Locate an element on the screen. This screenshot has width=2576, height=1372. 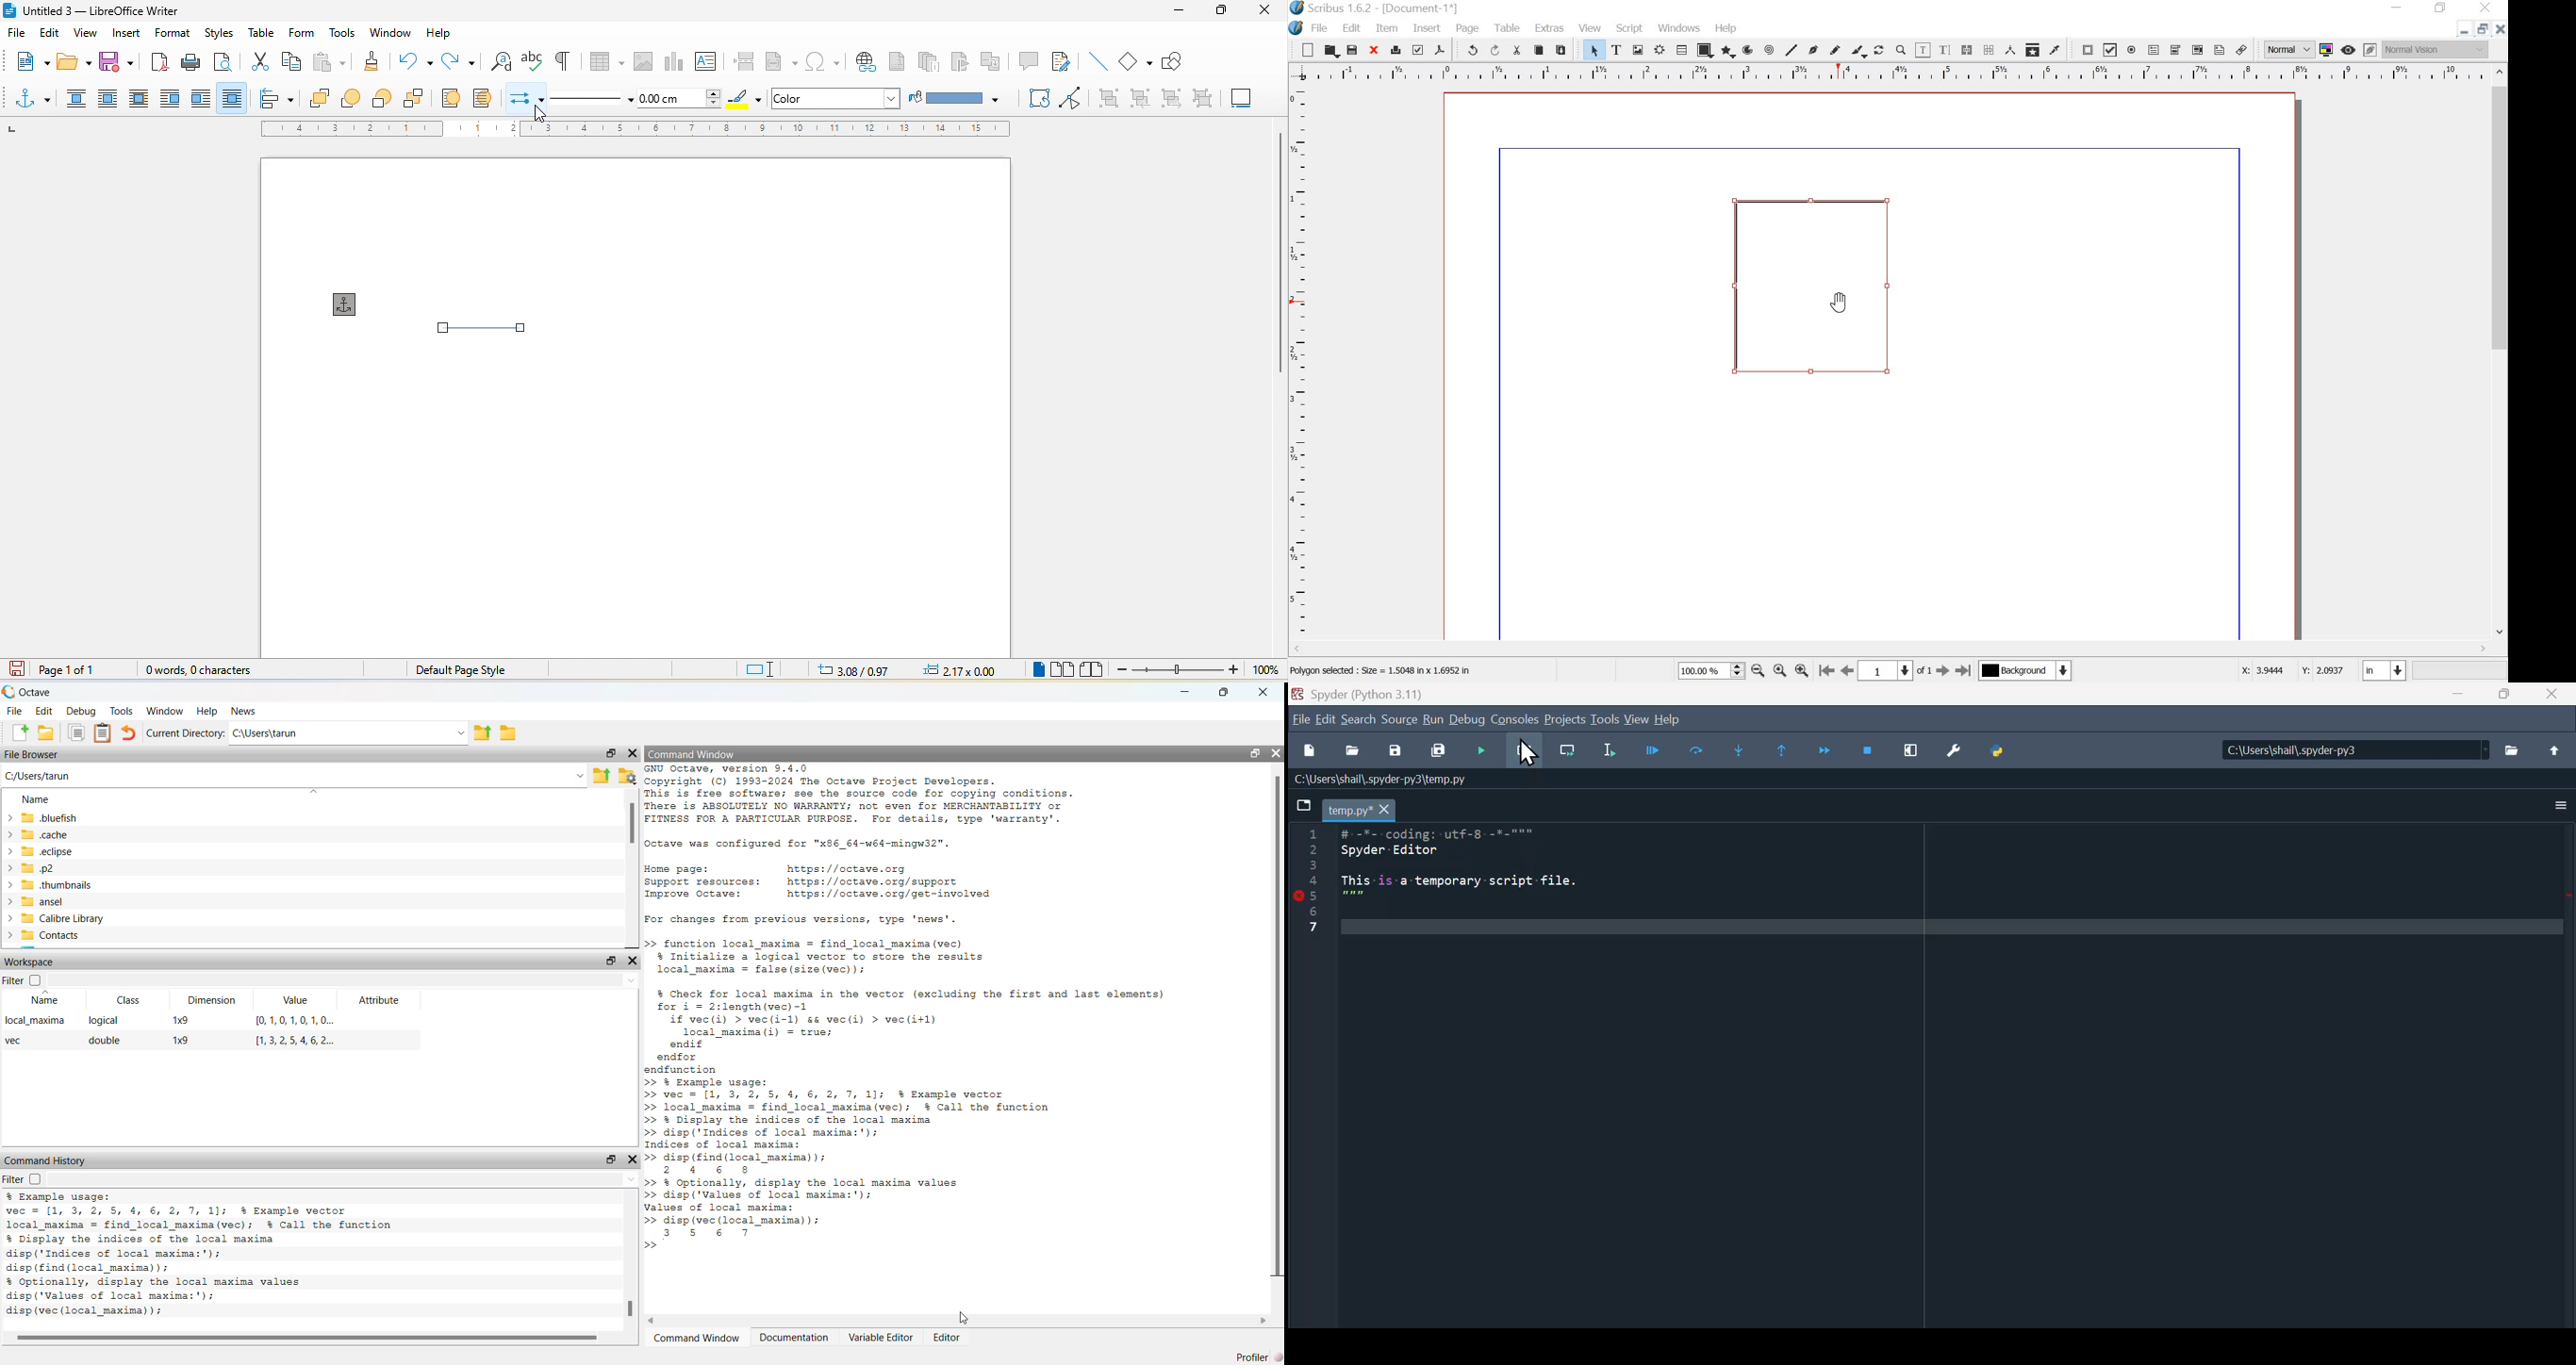
minimize is located at coordinates (1180, 9).